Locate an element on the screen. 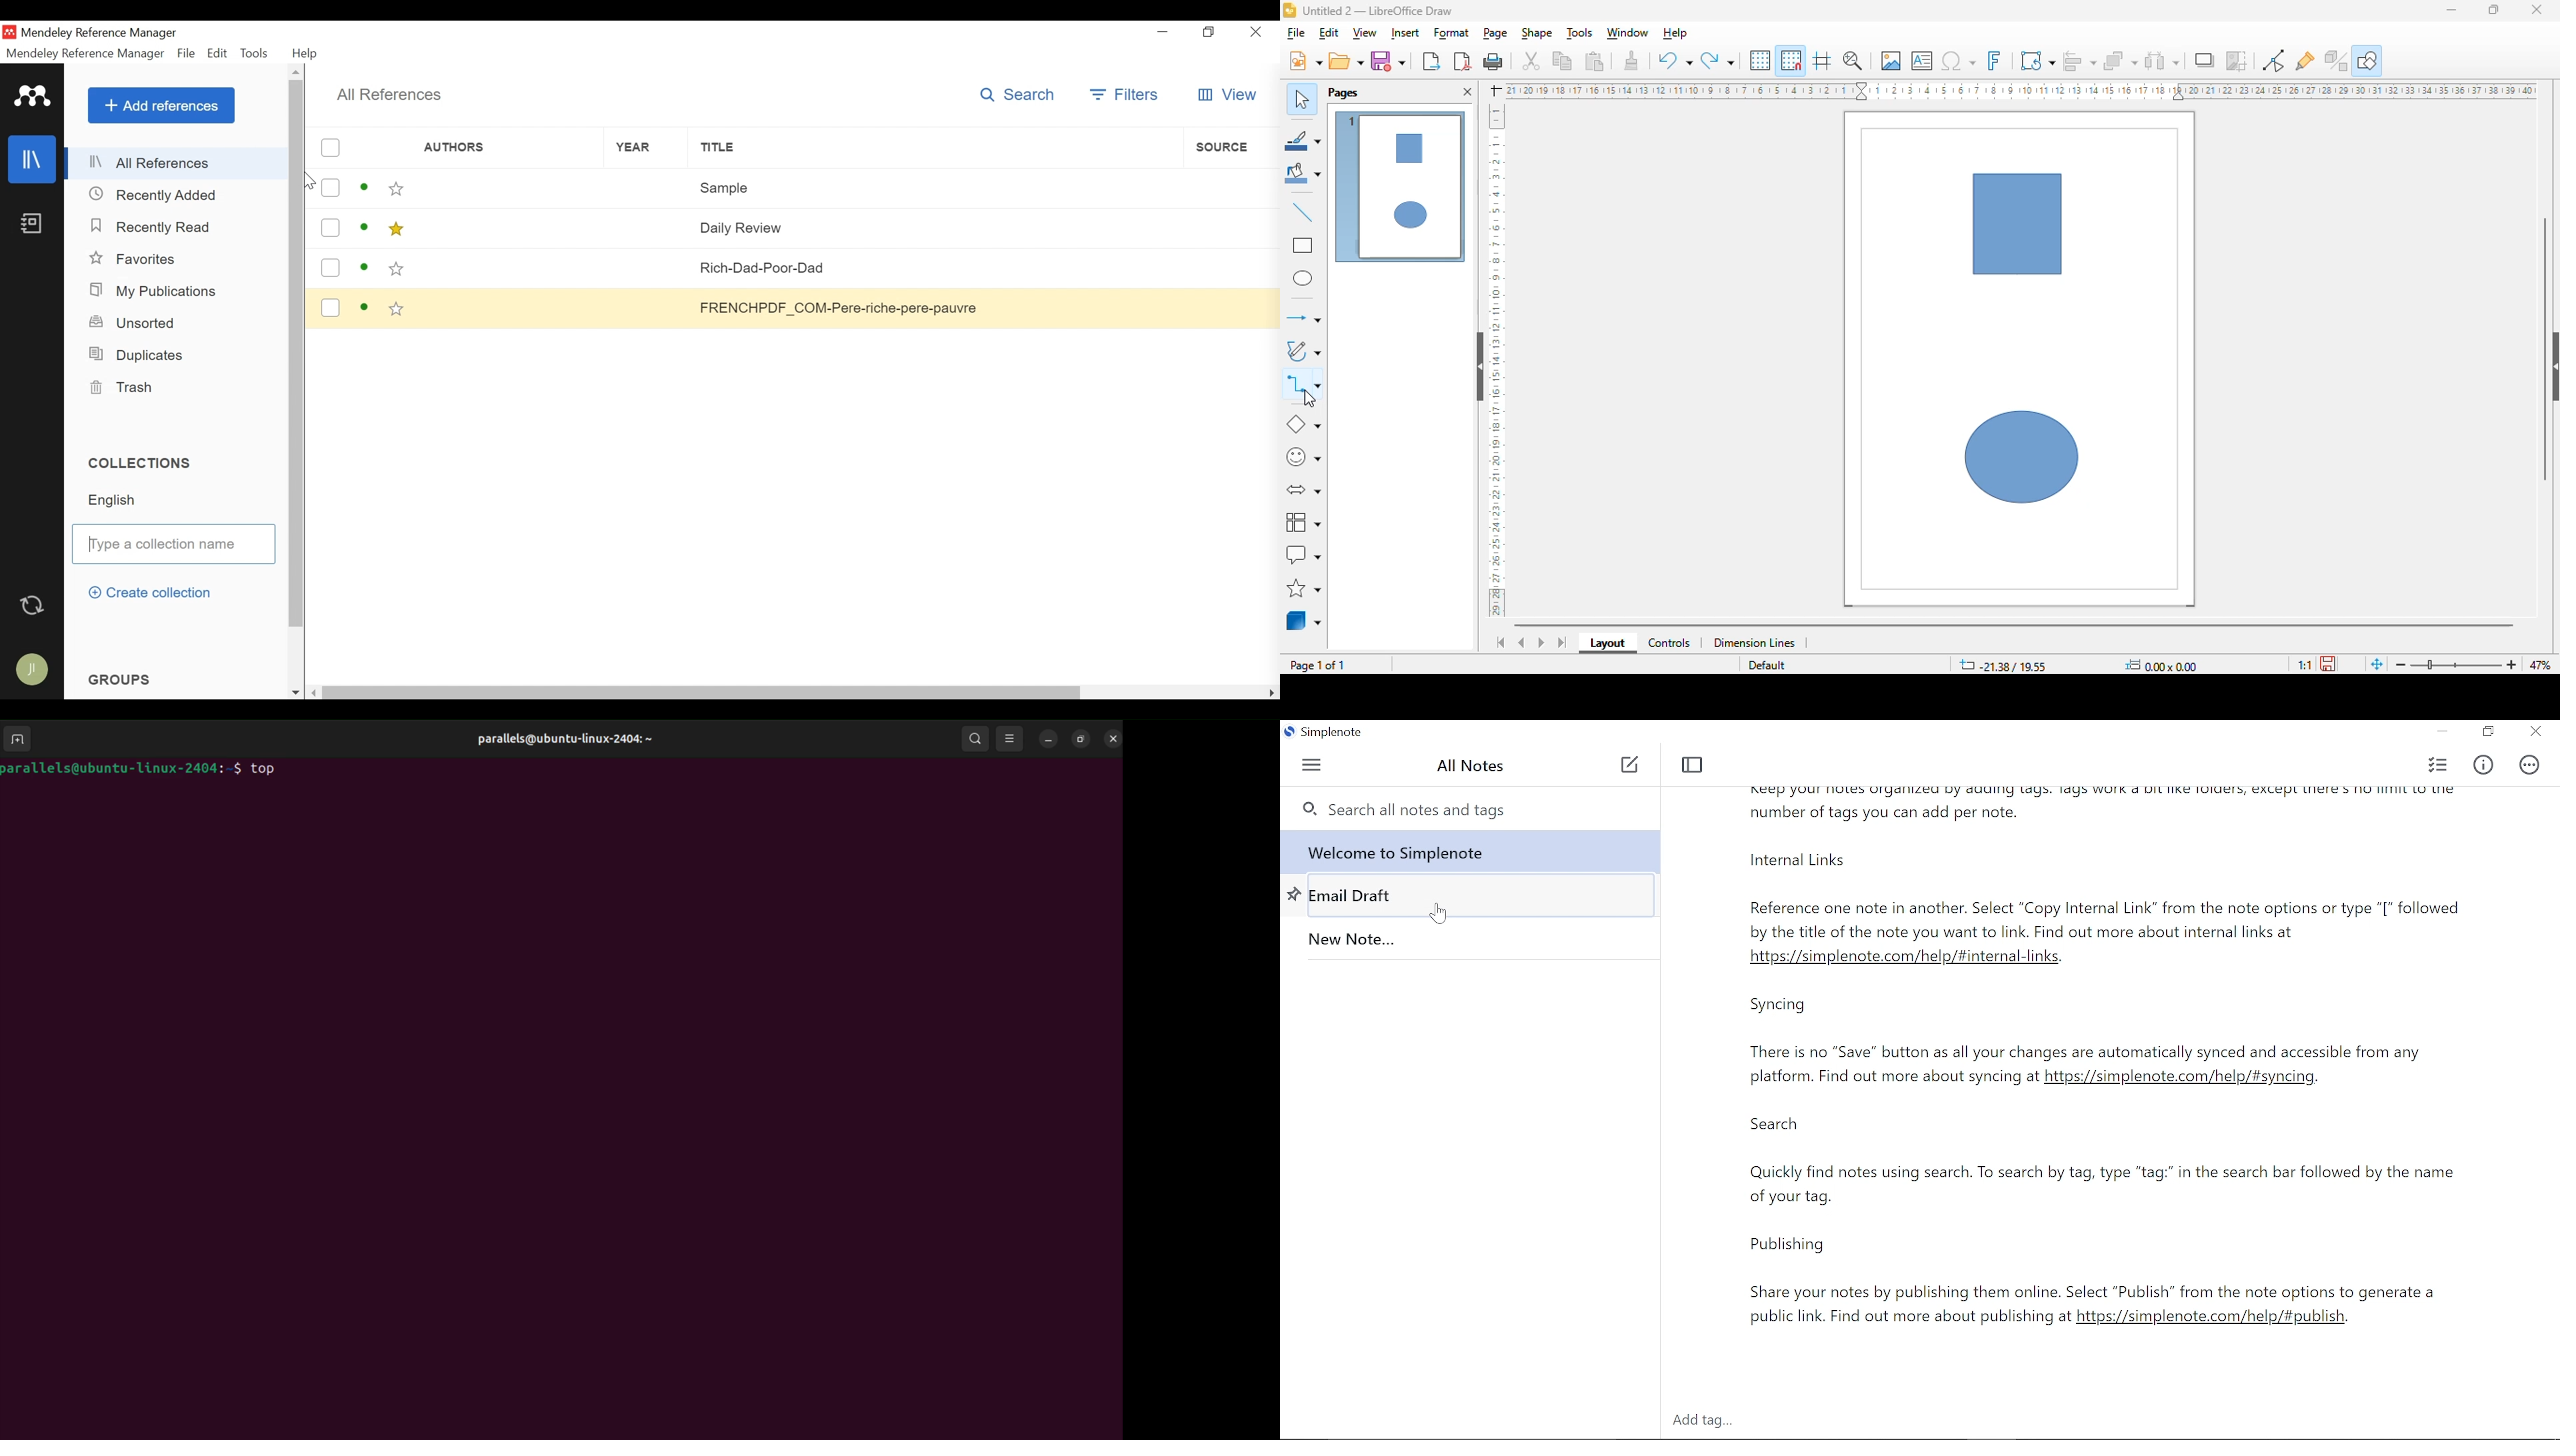  select at least three objects to distribute is located at coordinates (2163, 61).